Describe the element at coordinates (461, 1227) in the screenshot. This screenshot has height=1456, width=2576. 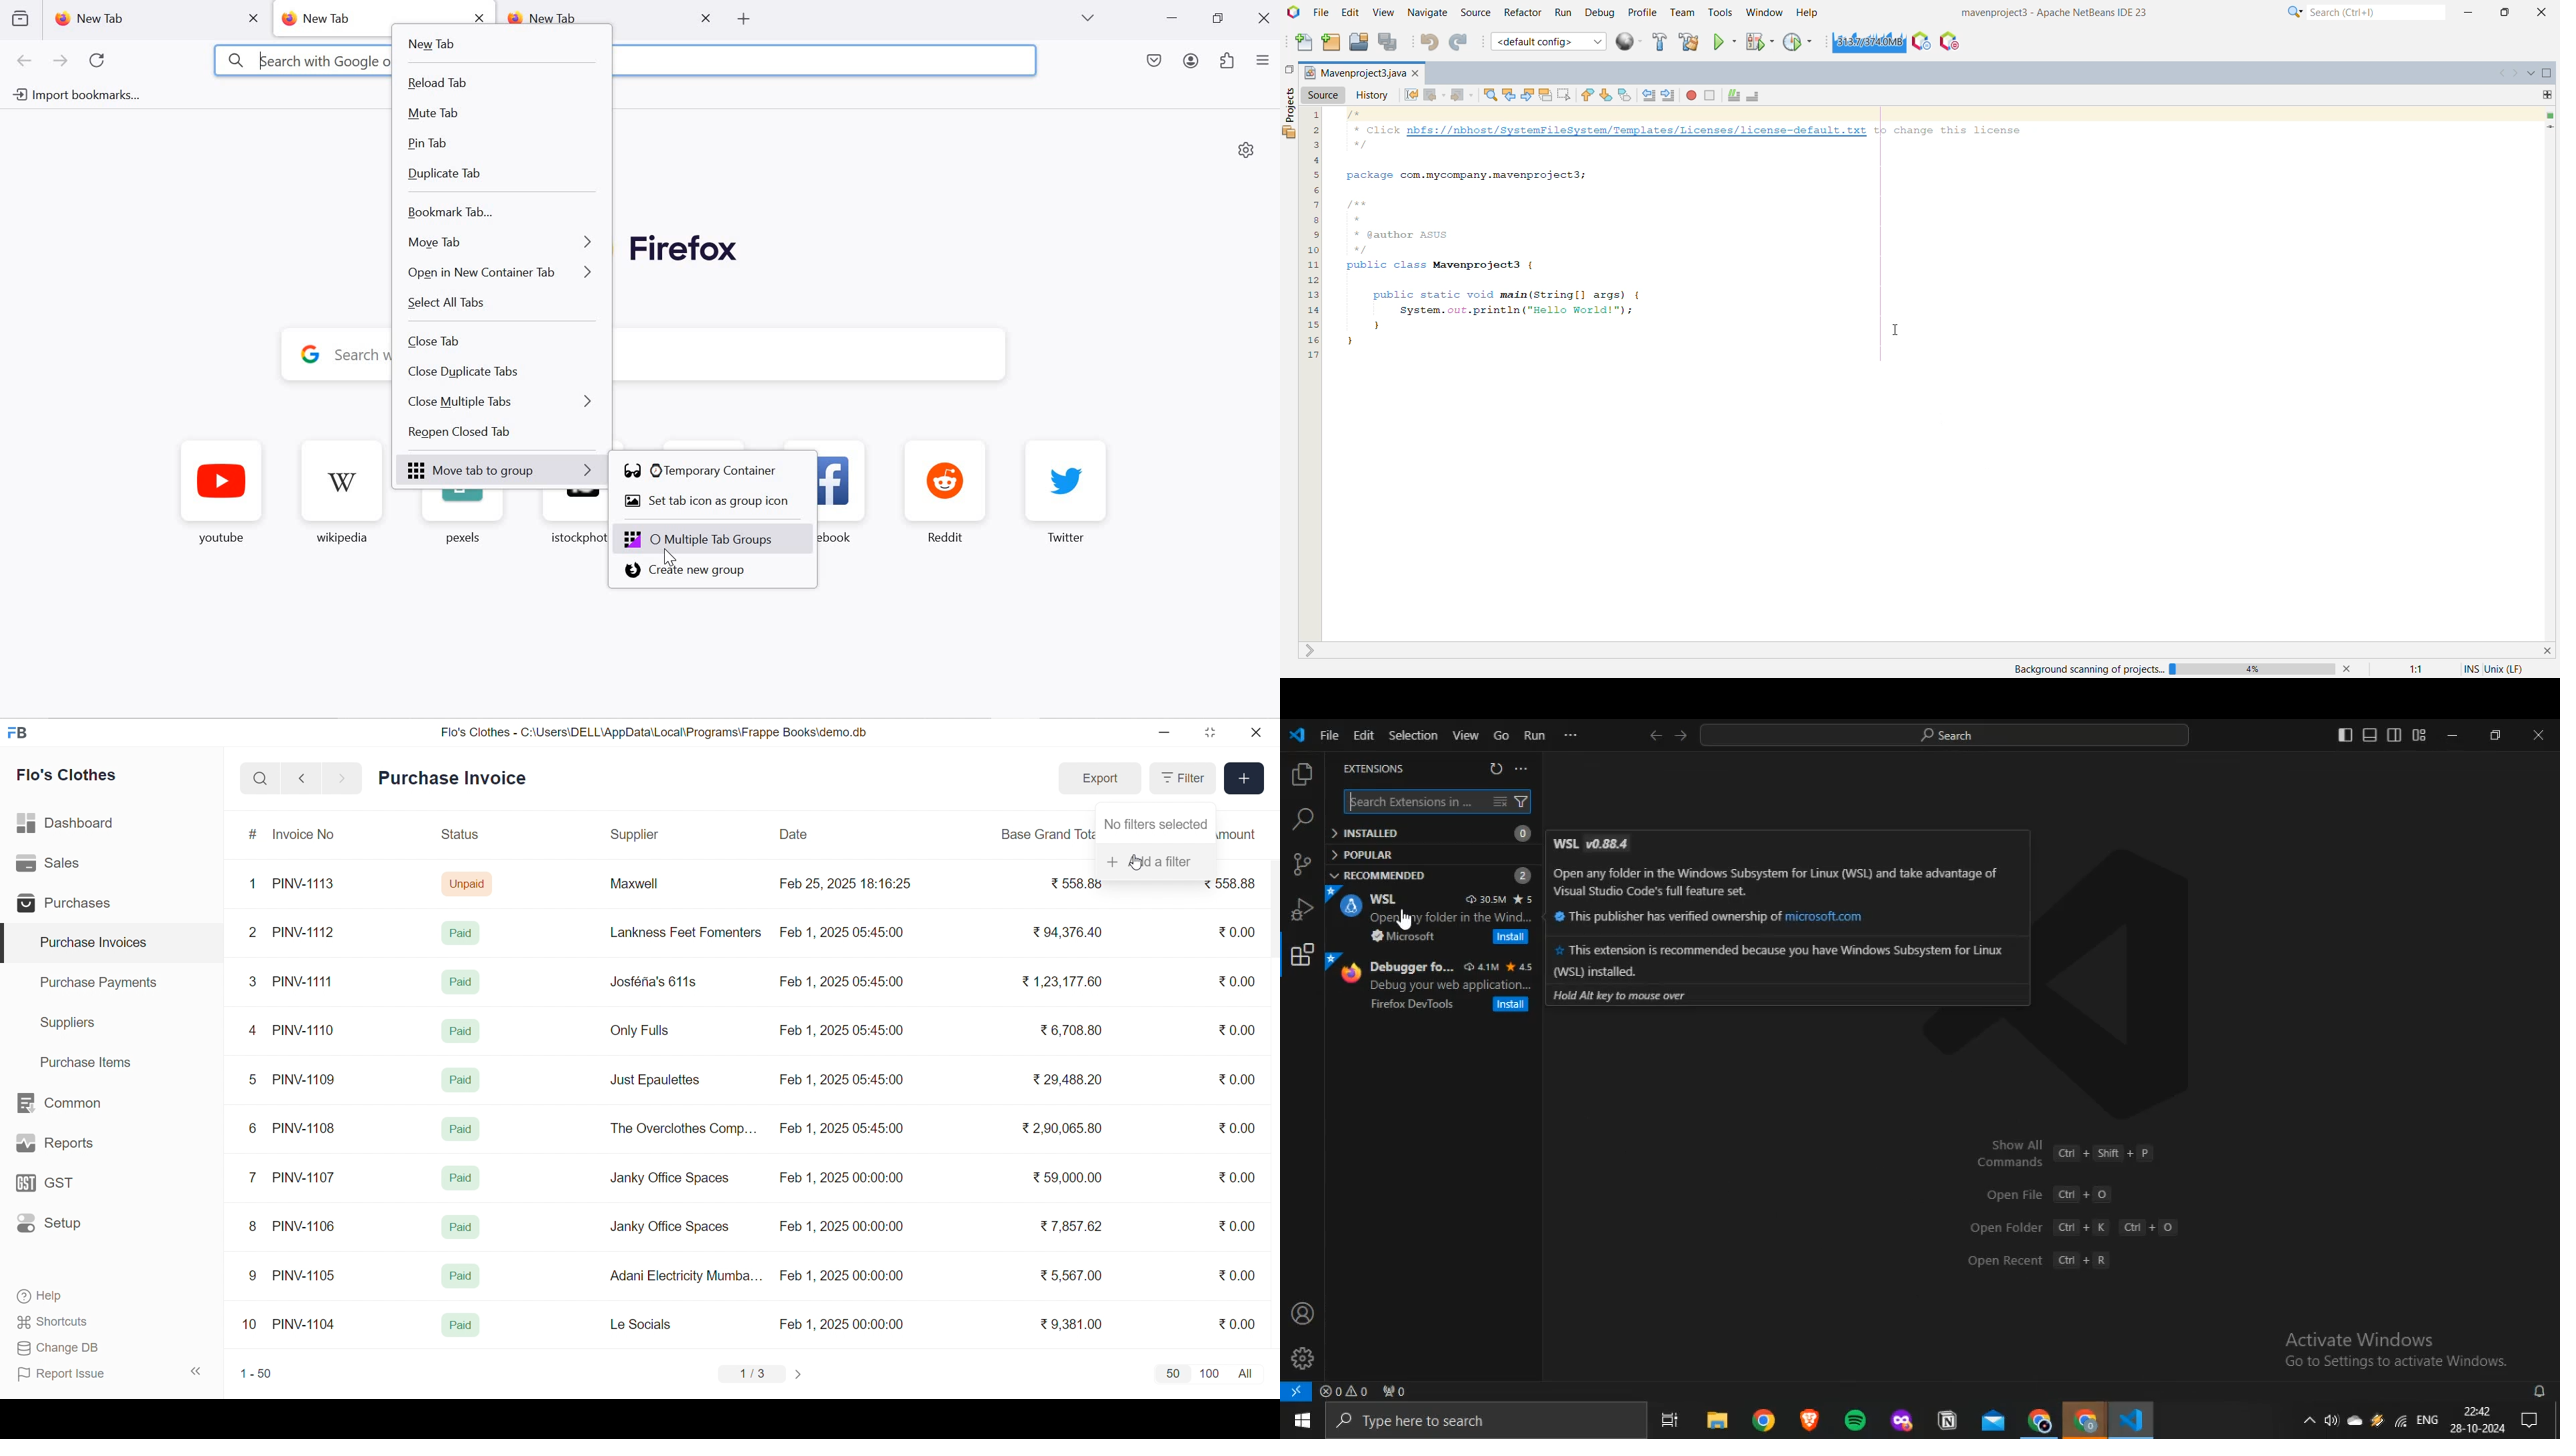
I see `Paid` at that location.